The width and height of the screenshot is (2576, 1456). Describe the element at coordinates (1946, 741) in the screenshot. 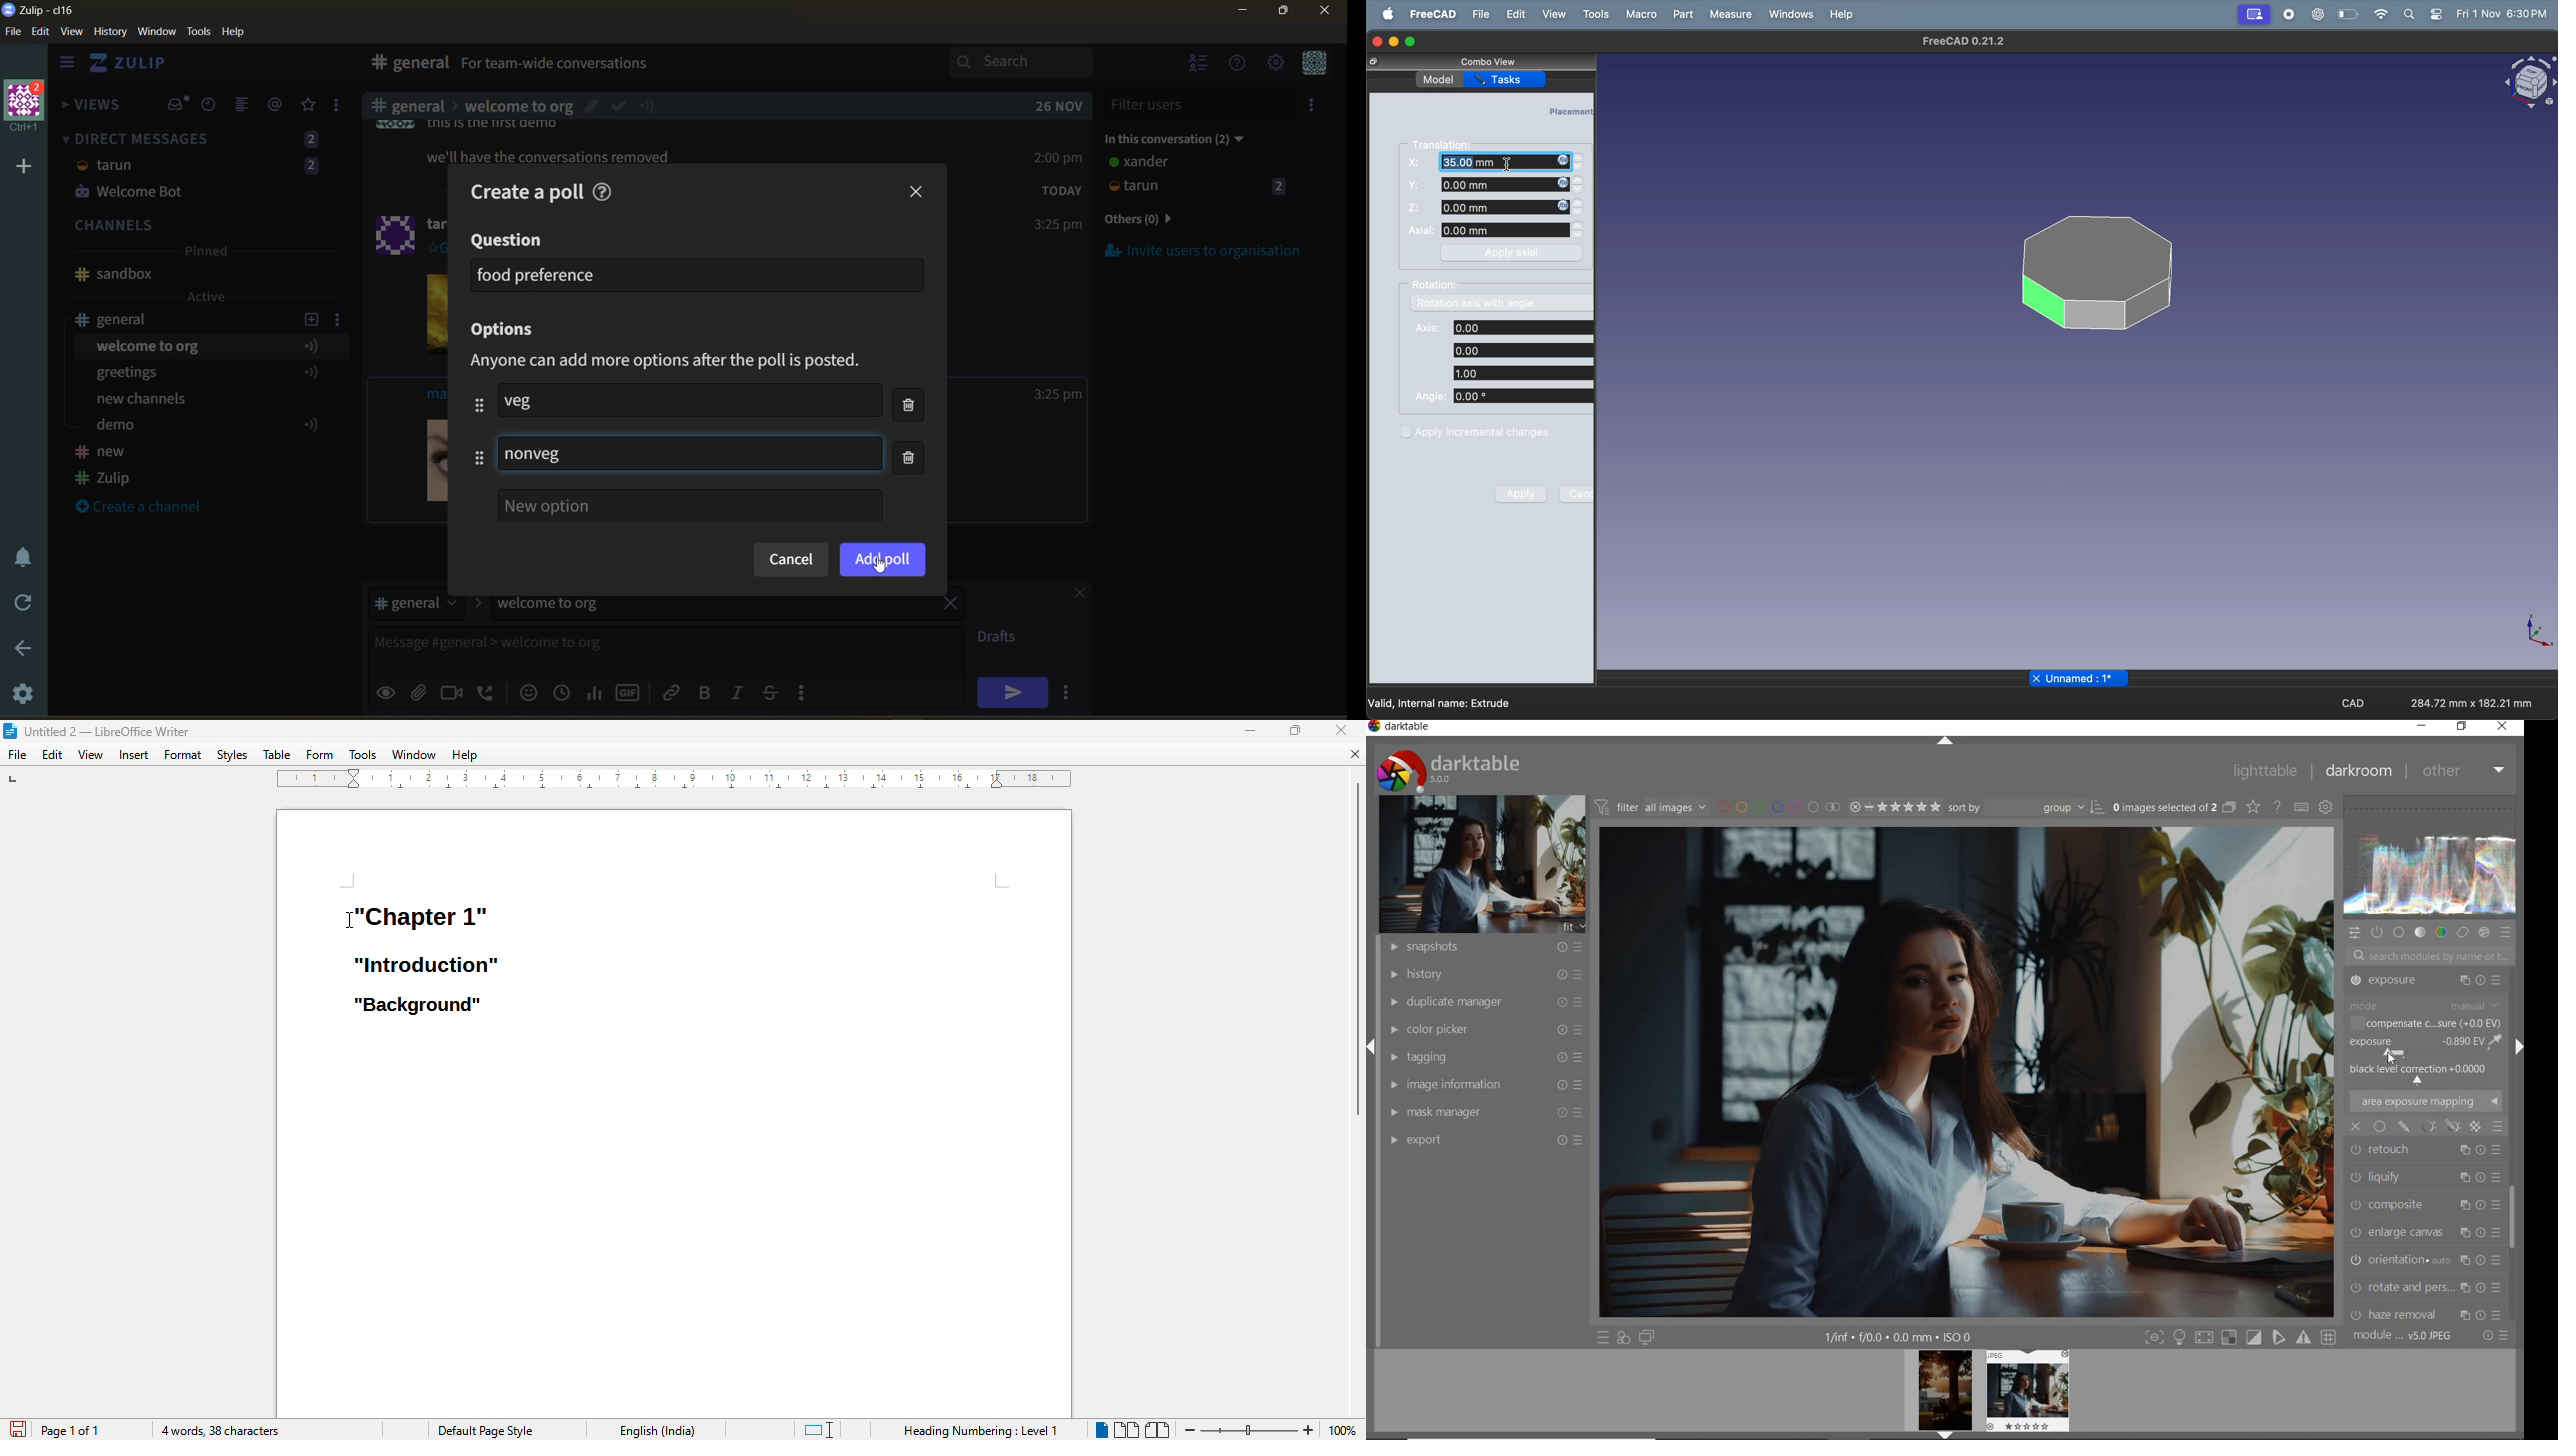

I see `EXPAND/COLLAPSE` at that location.